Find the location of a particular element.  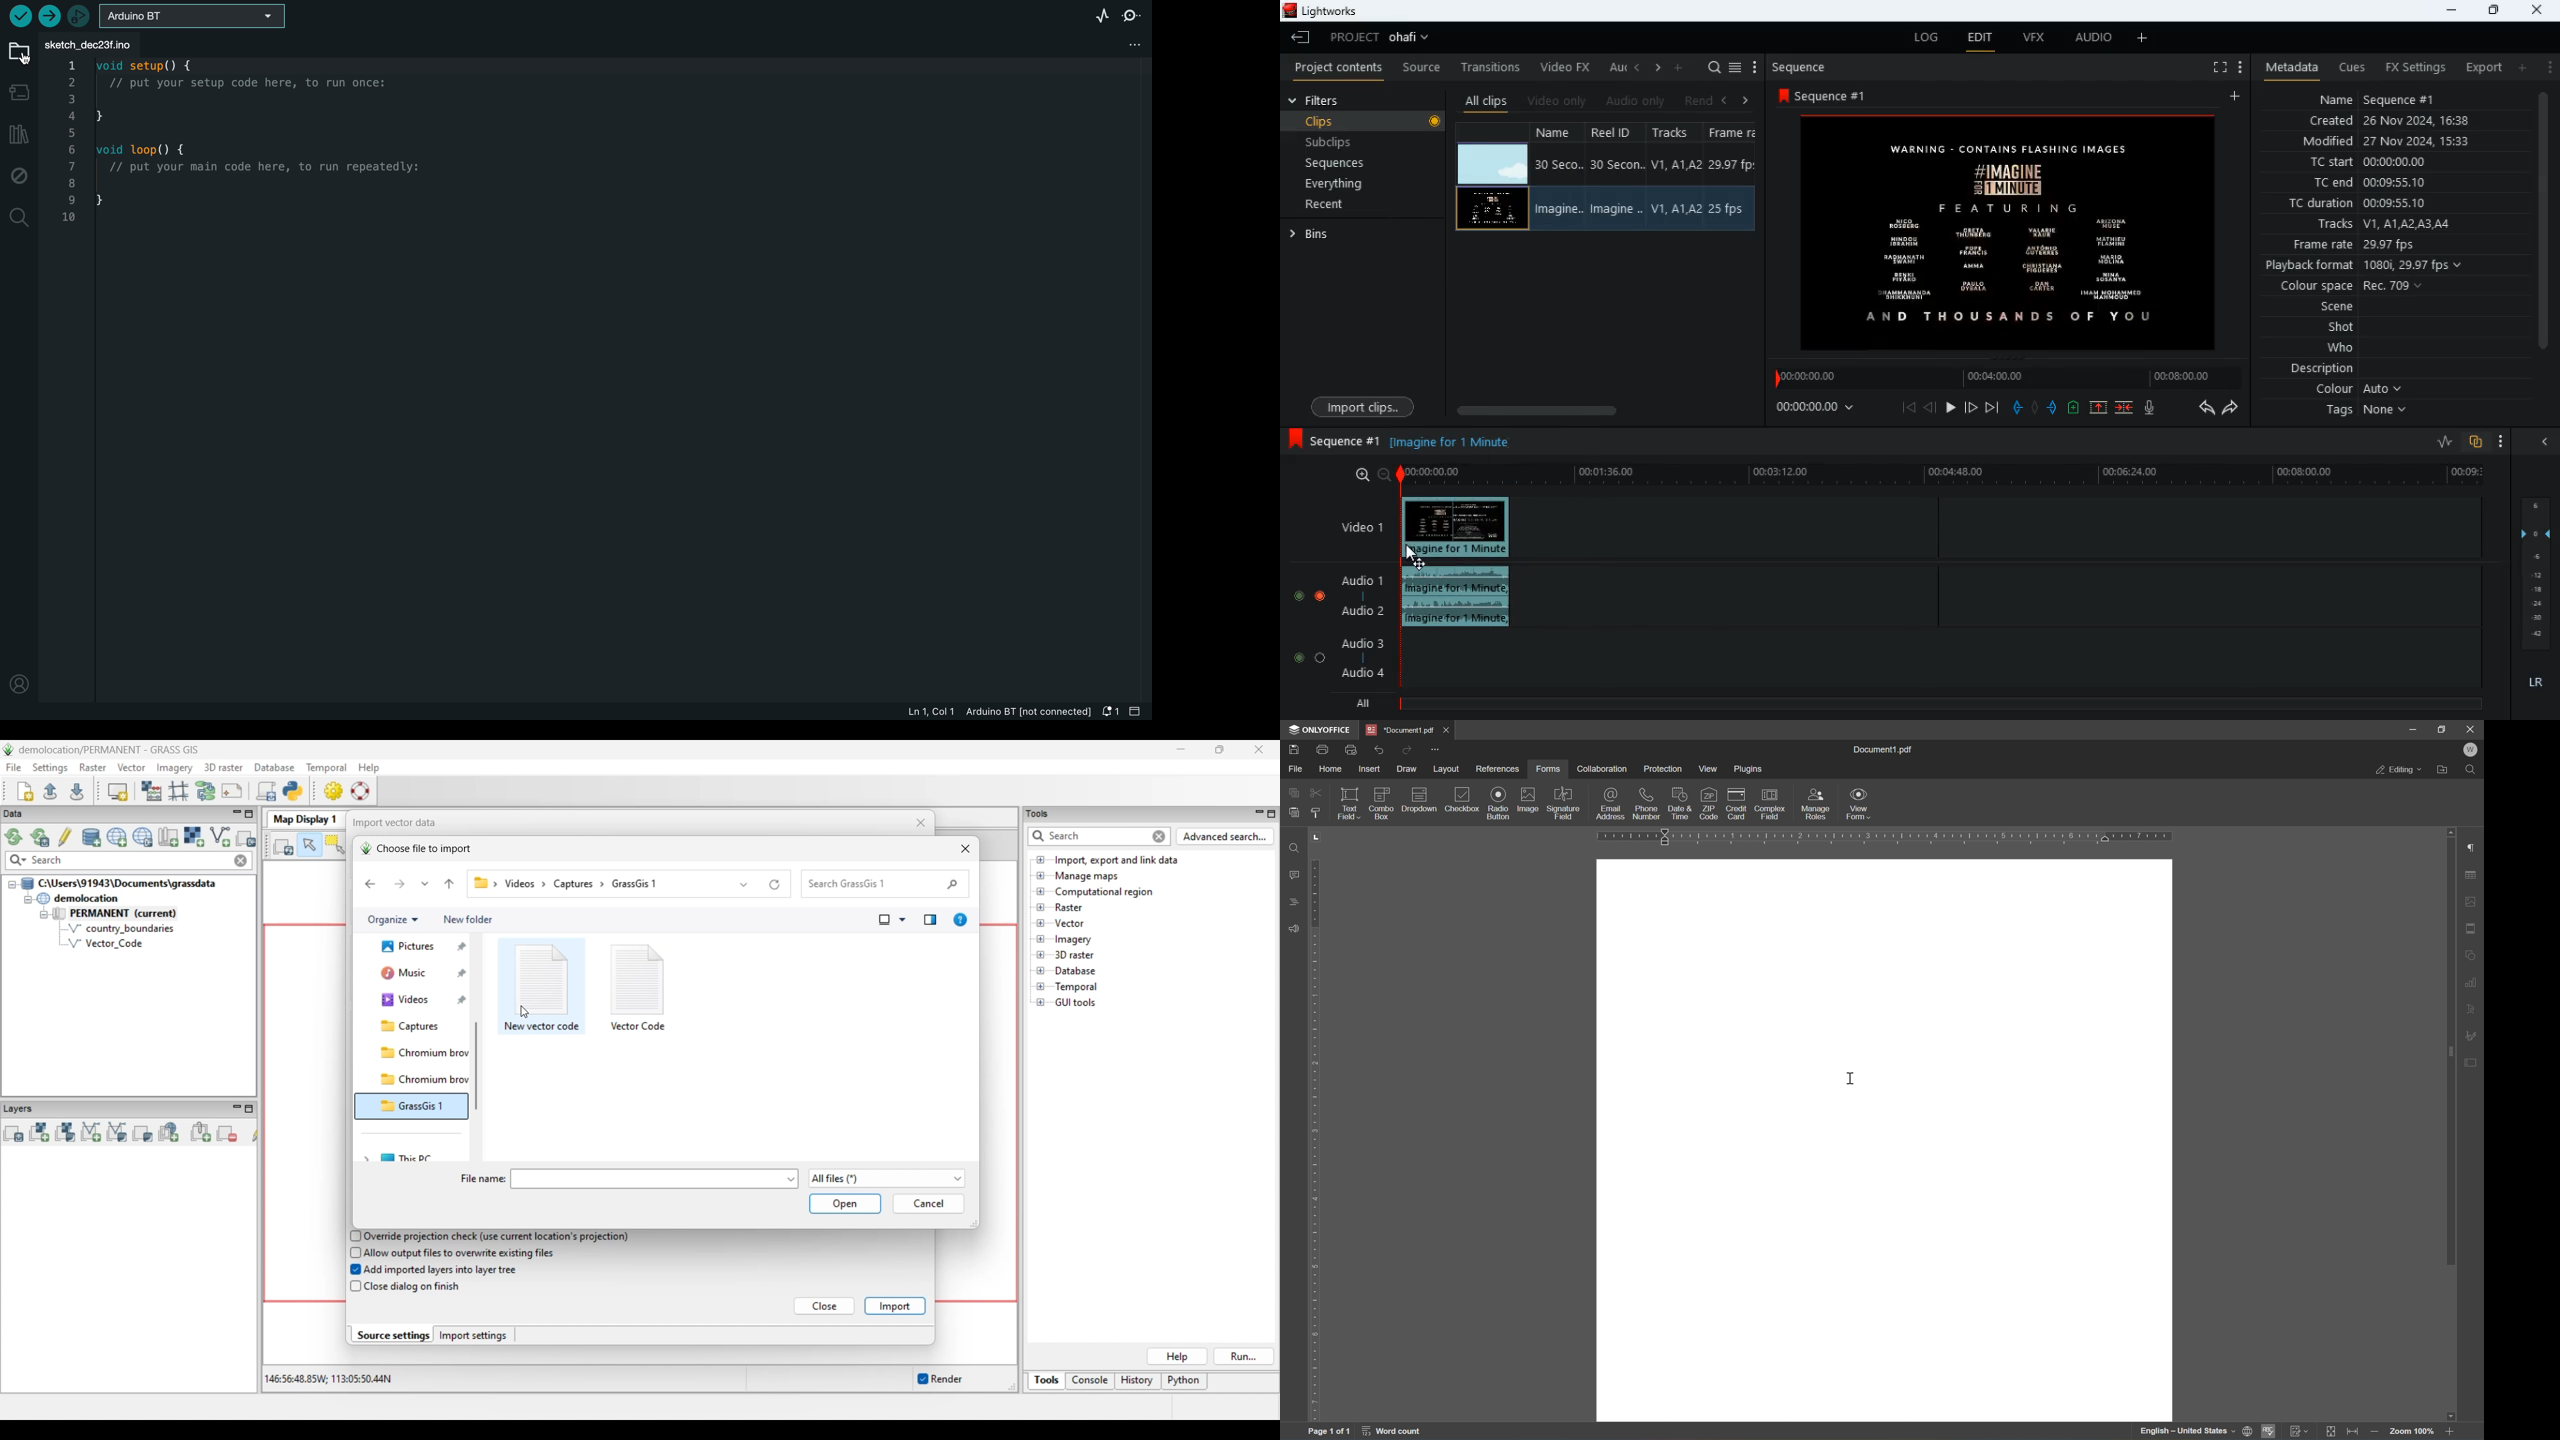

Launch user-defined script is located at coordinates (266, 791).